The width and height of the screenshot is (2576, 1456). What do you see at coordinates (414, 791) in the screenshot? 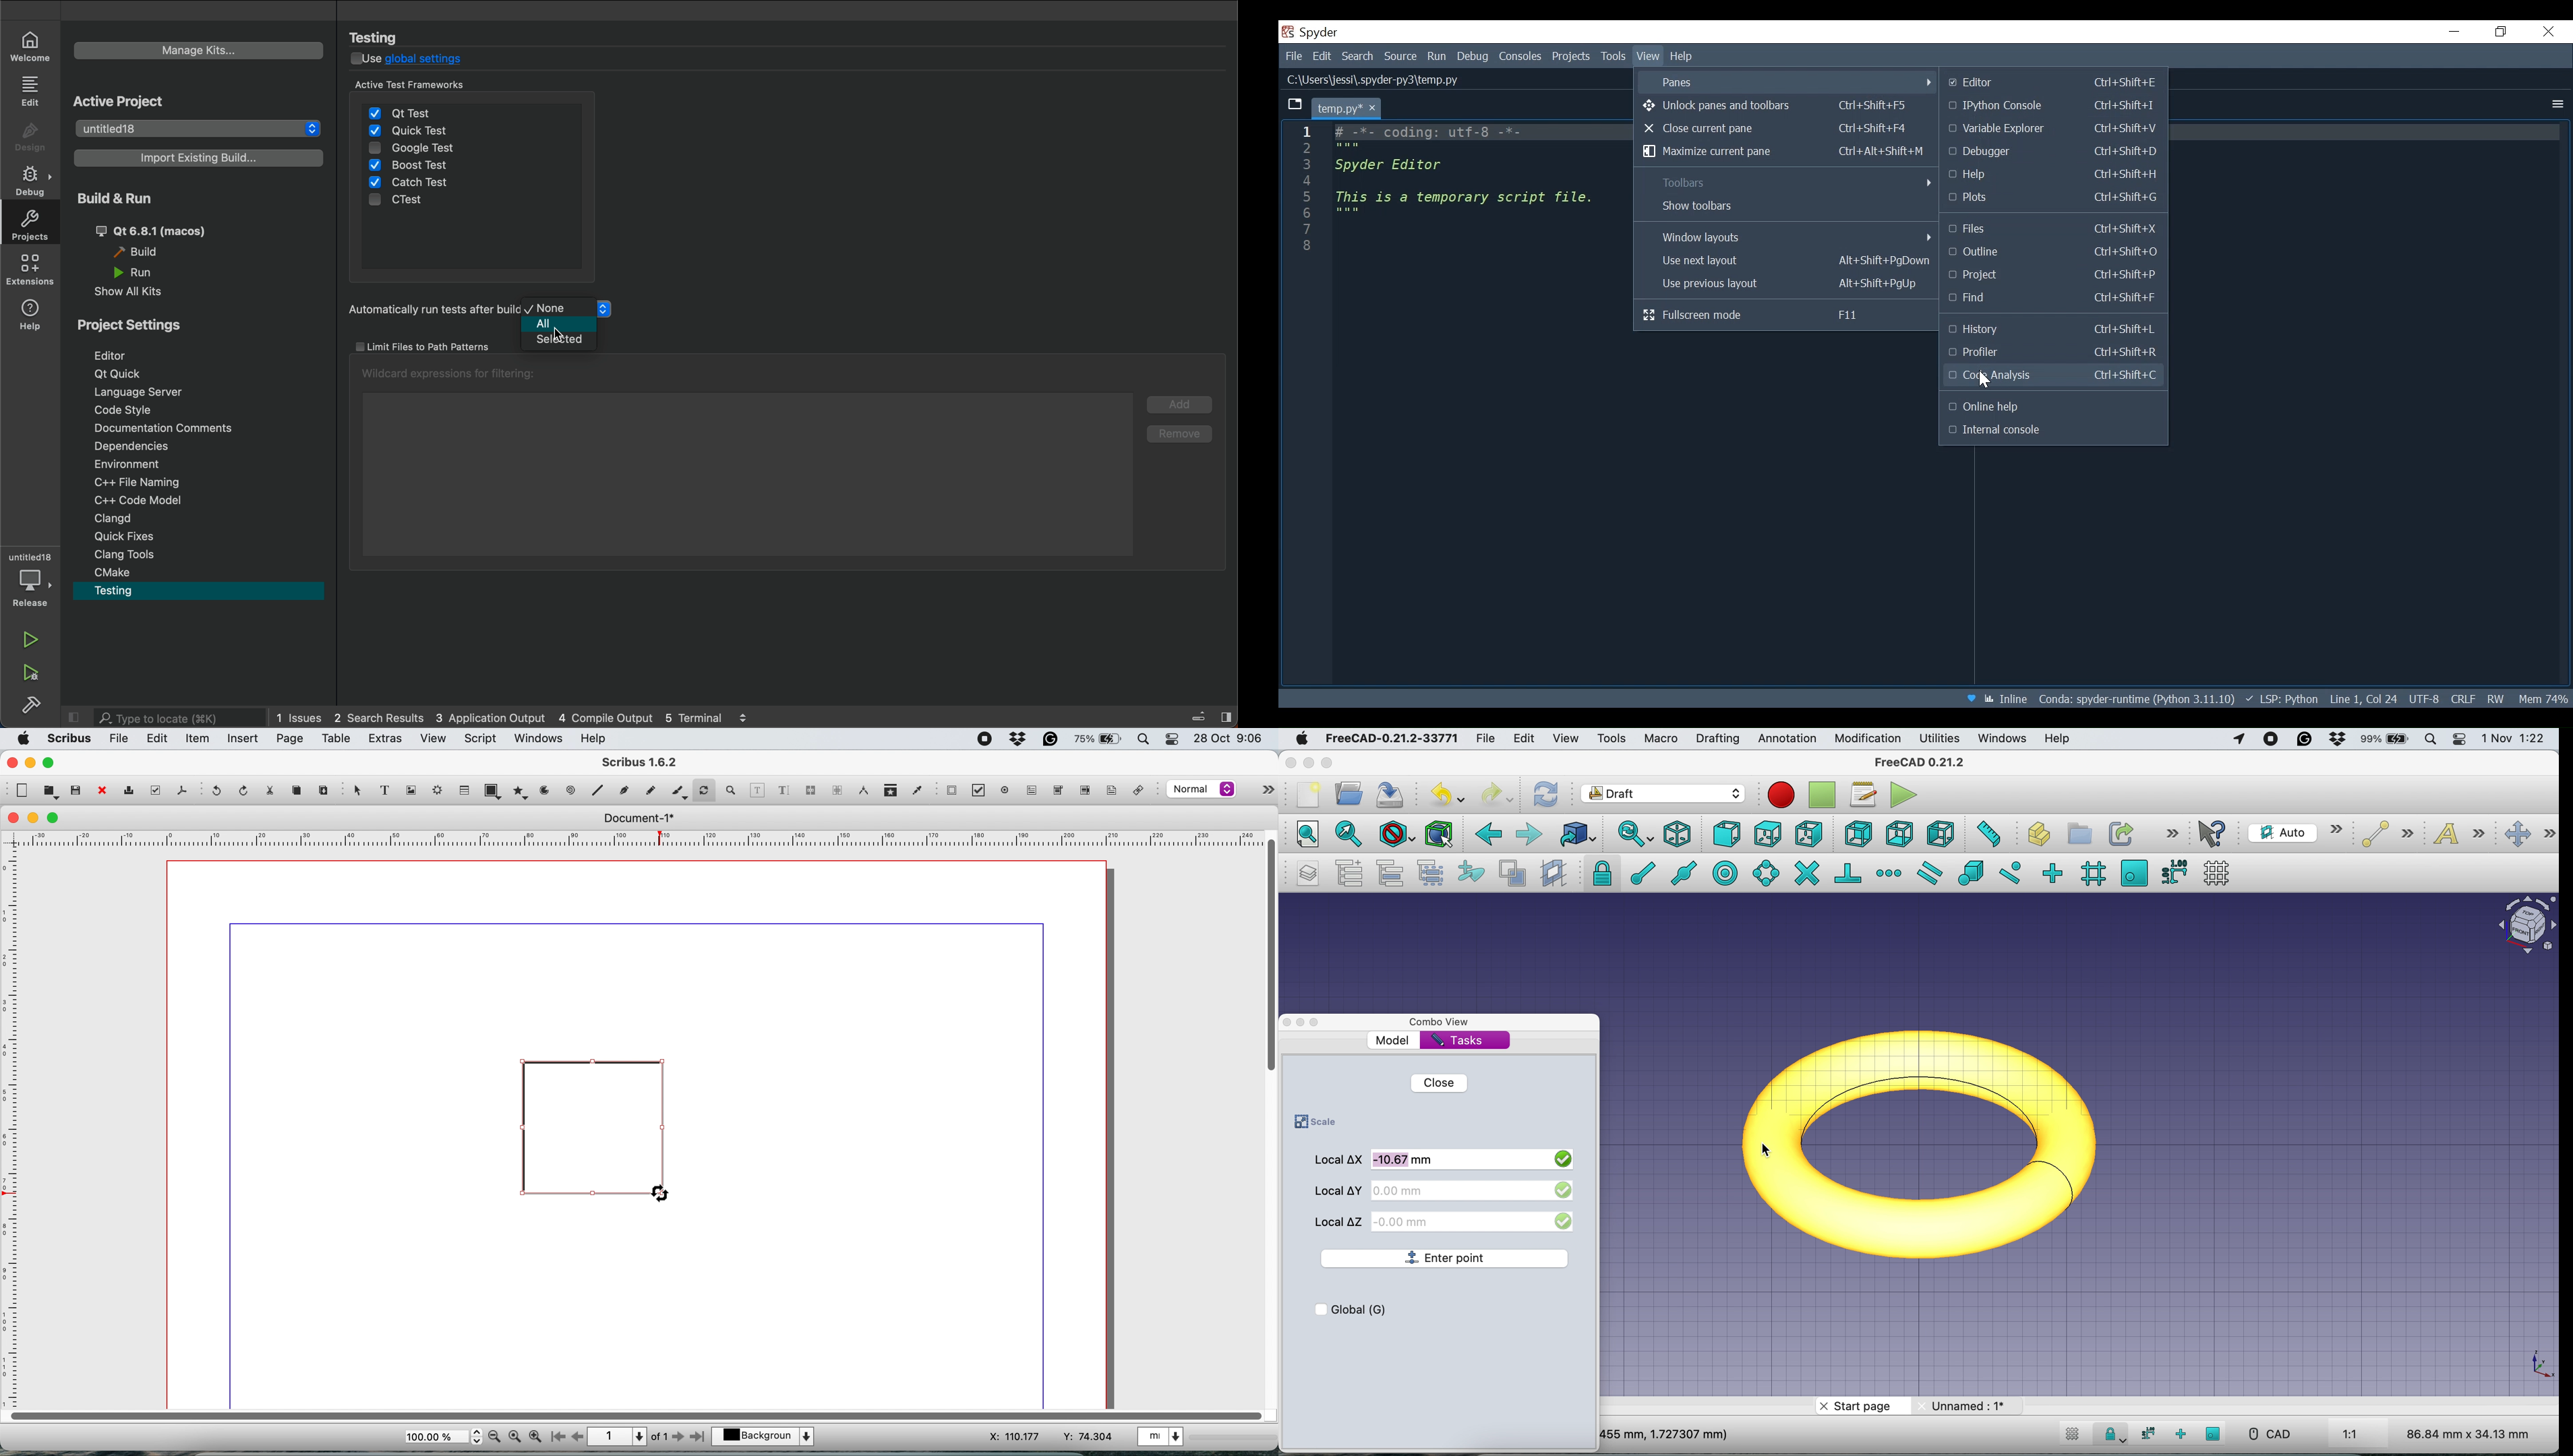
I see `image frame` at bounding box center [414, 791].